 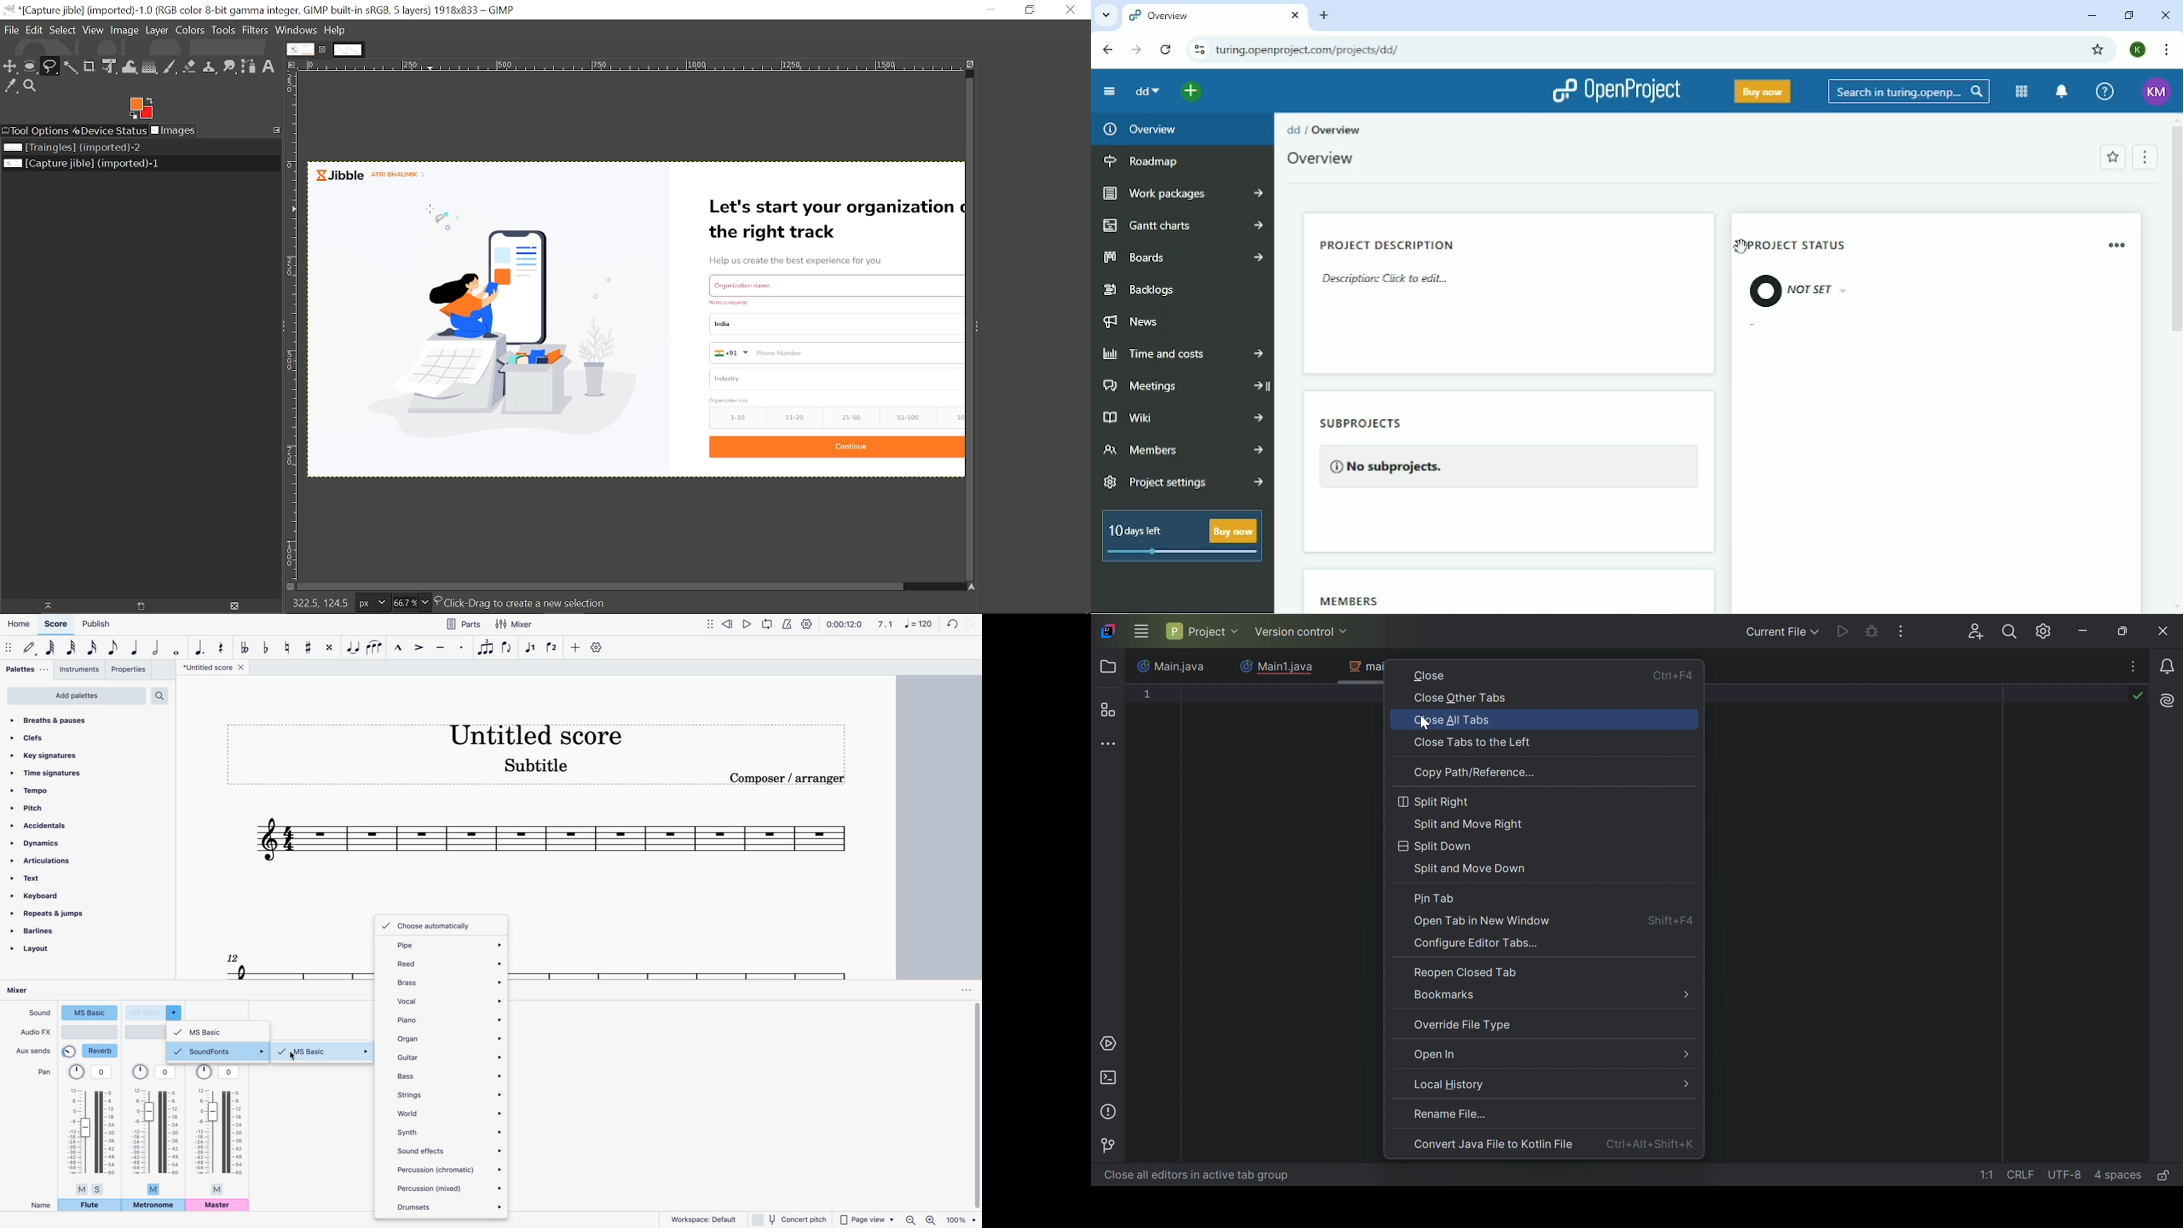 I want to click on Smudge tool, so click(x=229, y=67).